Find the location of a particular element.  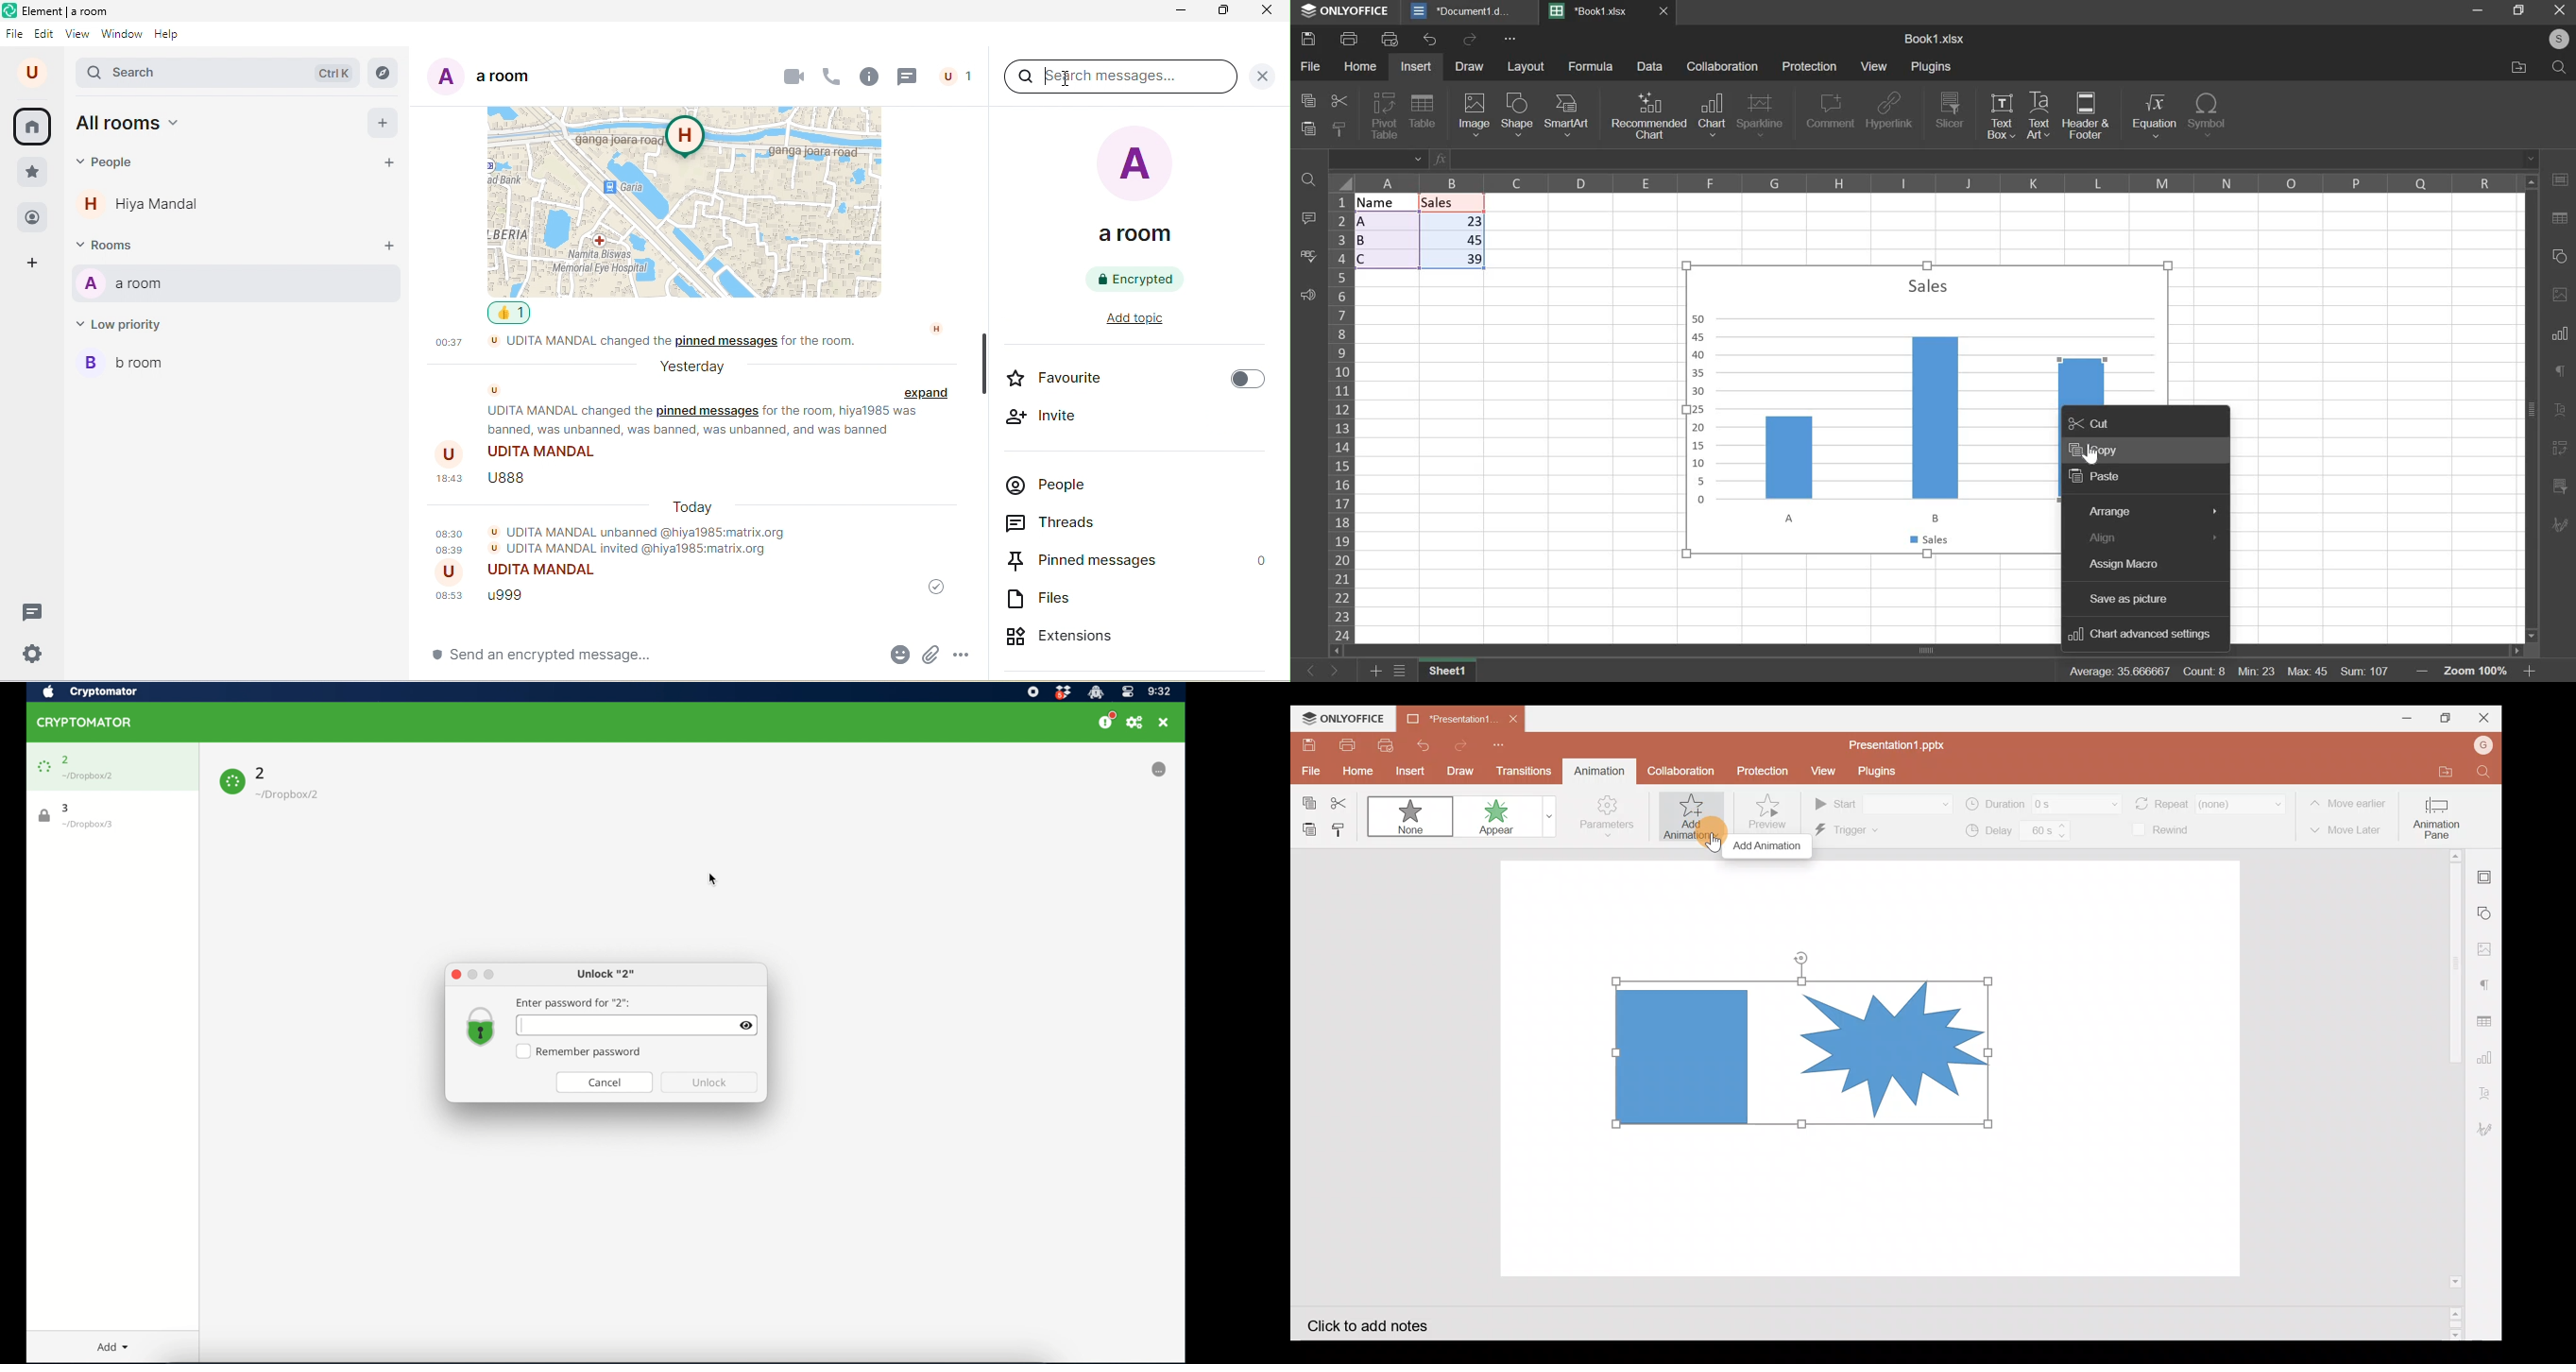

text box is located at coordinates (2000, 117).